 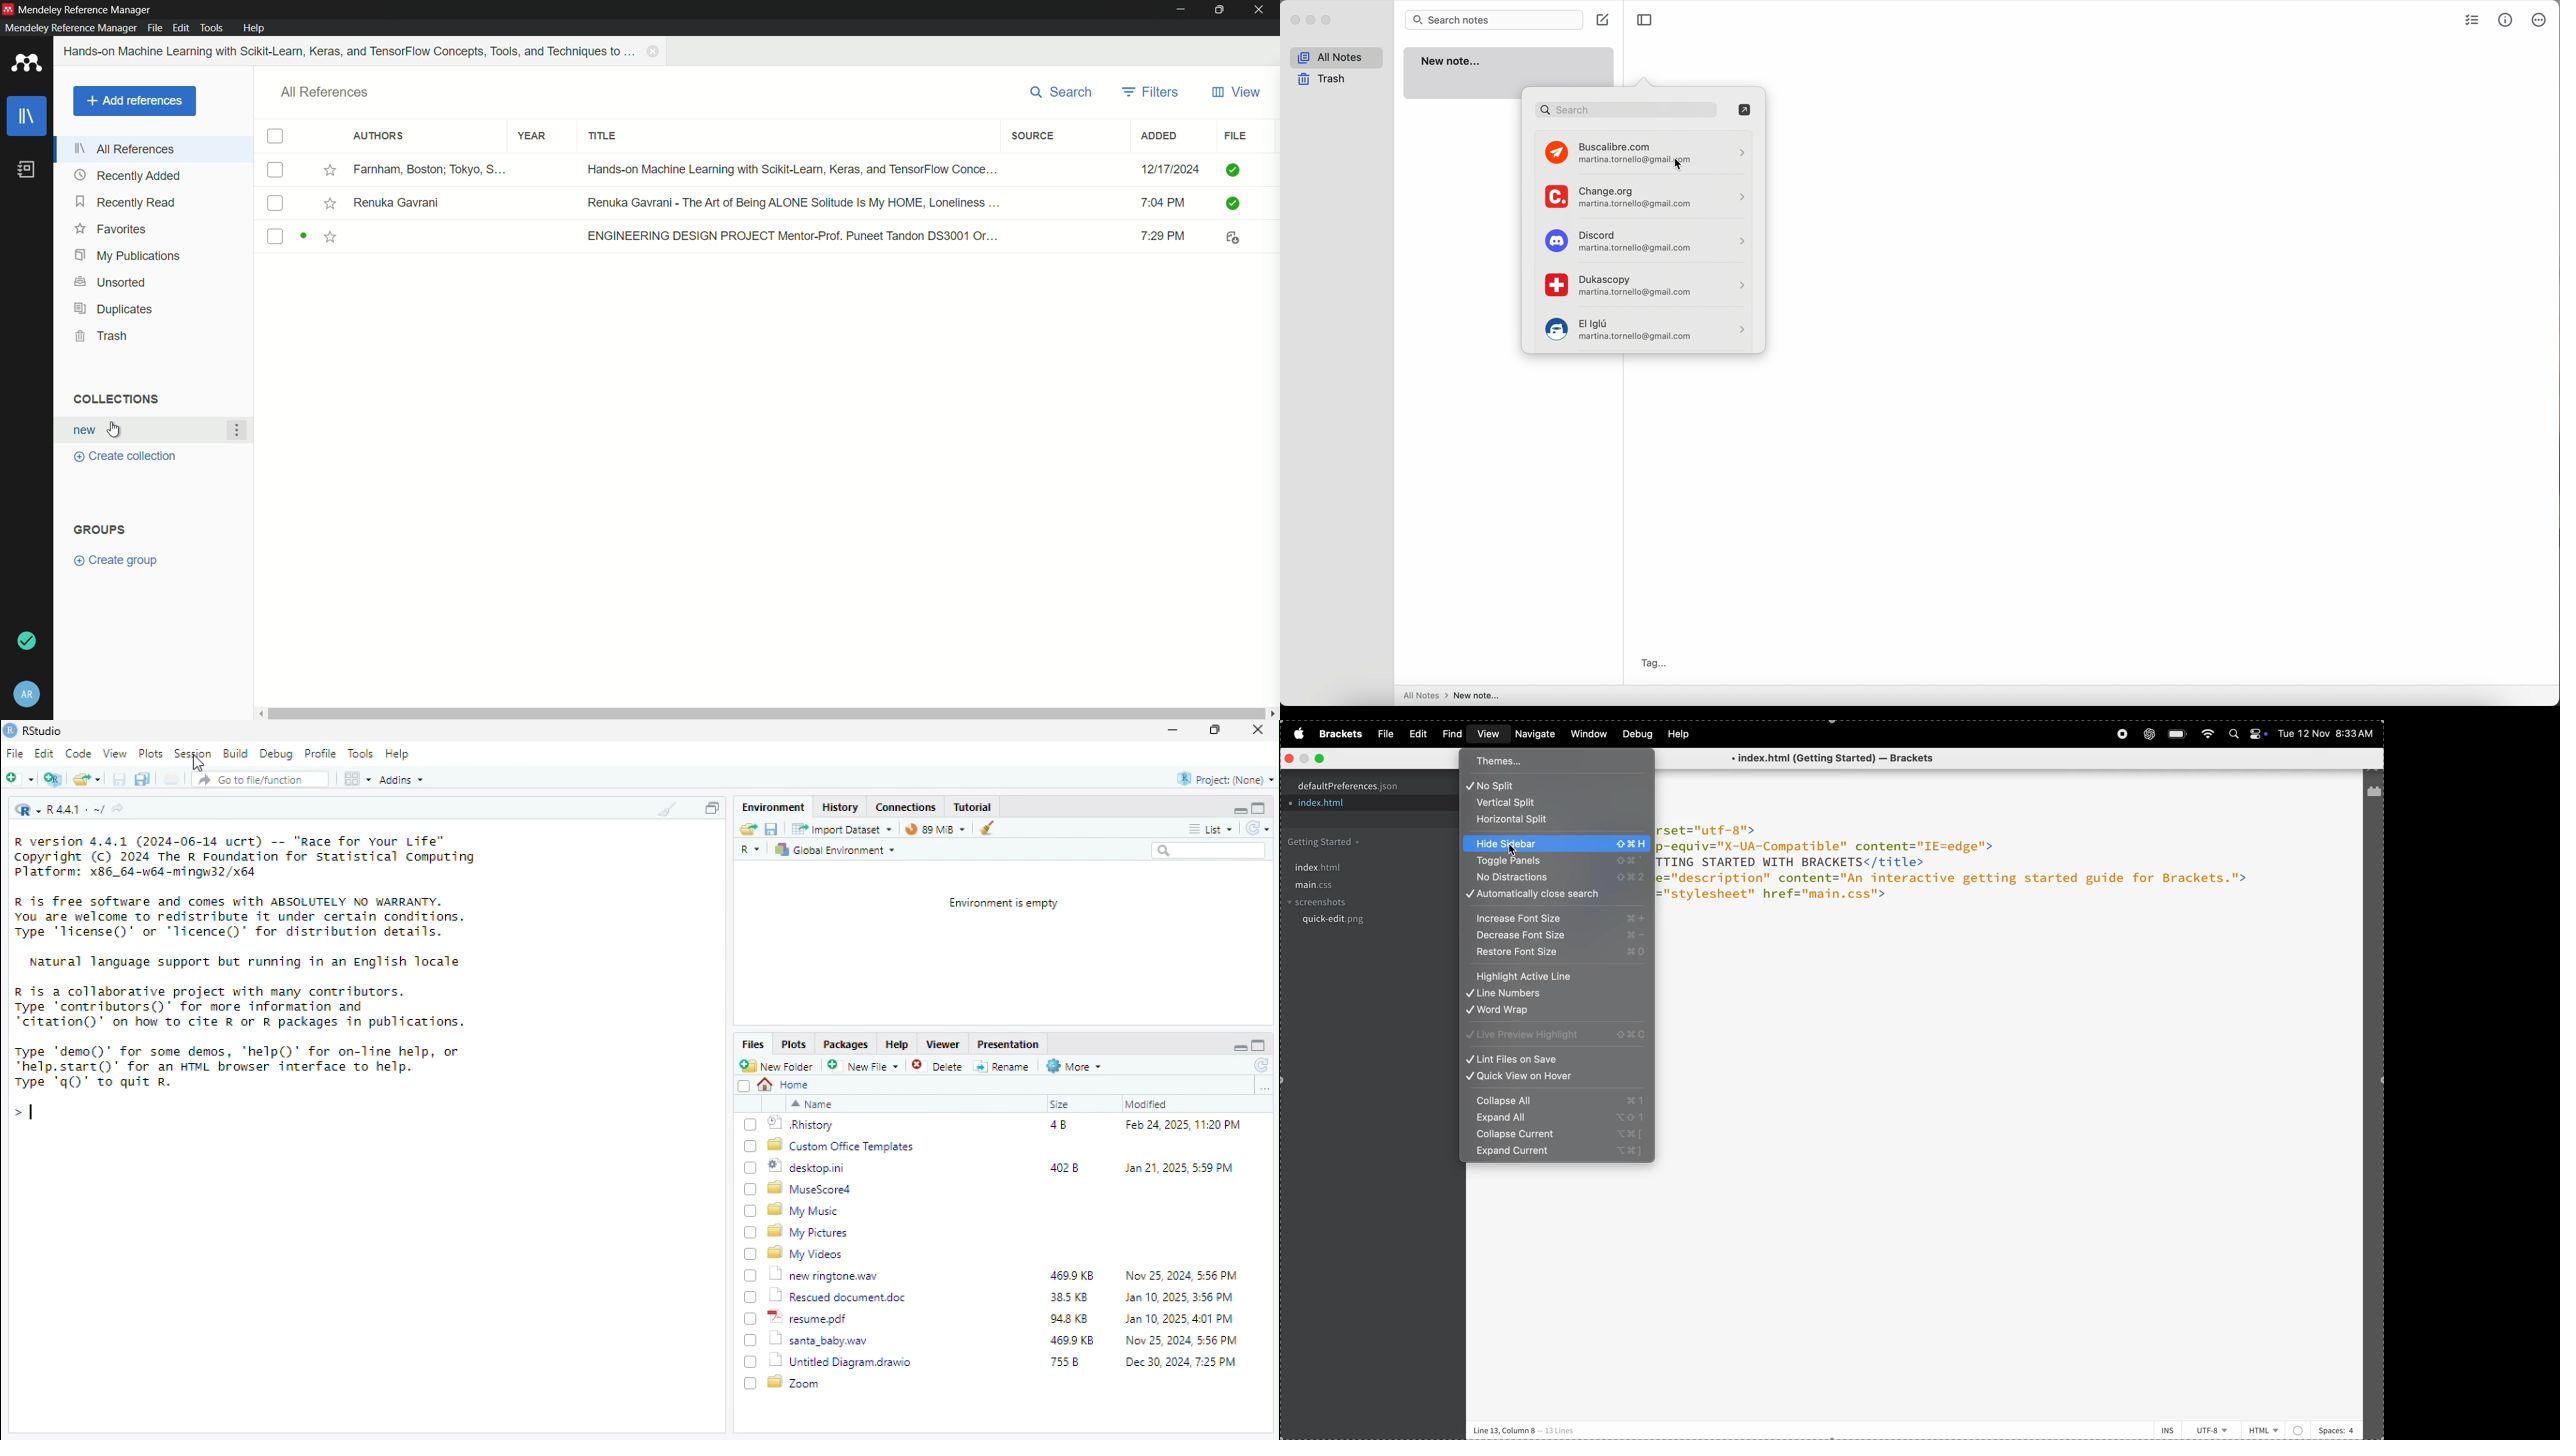 What do you see at coordinates (1223, 10) in the screenshot?
I see `maximize` at bounding box center [1223, 10].